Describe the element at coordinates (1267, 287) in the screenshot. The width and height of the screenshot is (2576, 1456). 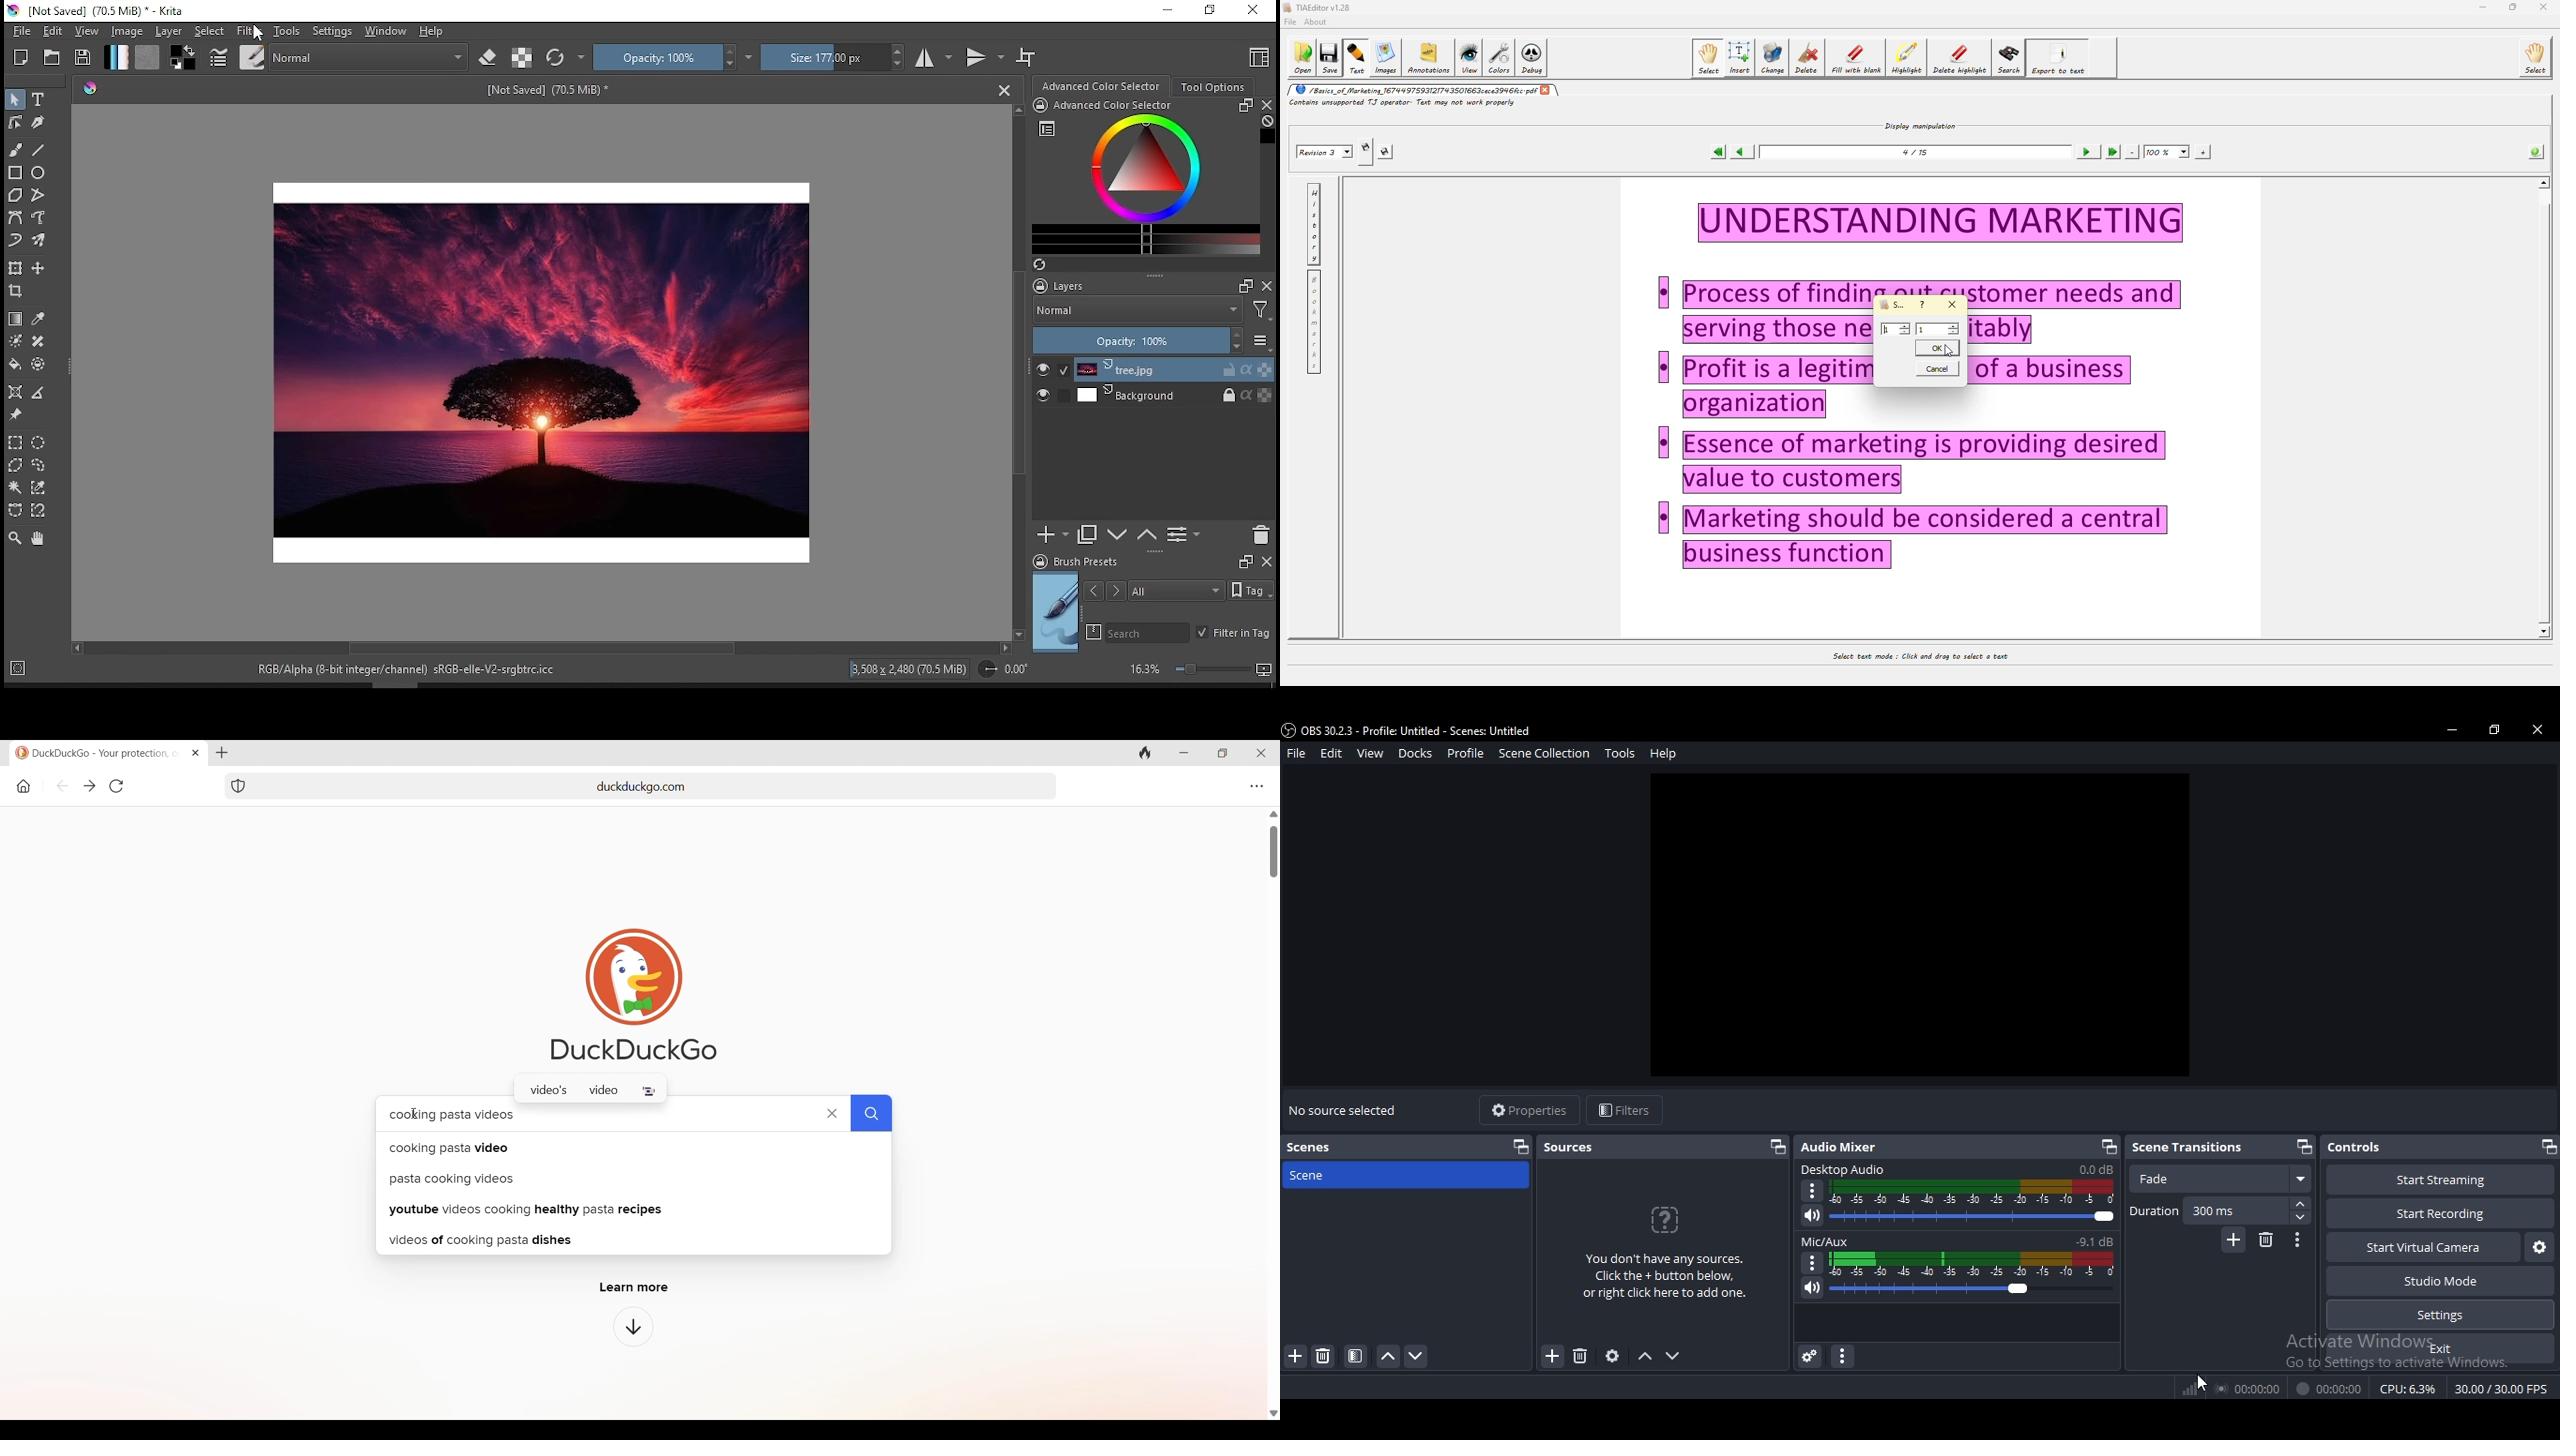
I see `close docker` at that location.